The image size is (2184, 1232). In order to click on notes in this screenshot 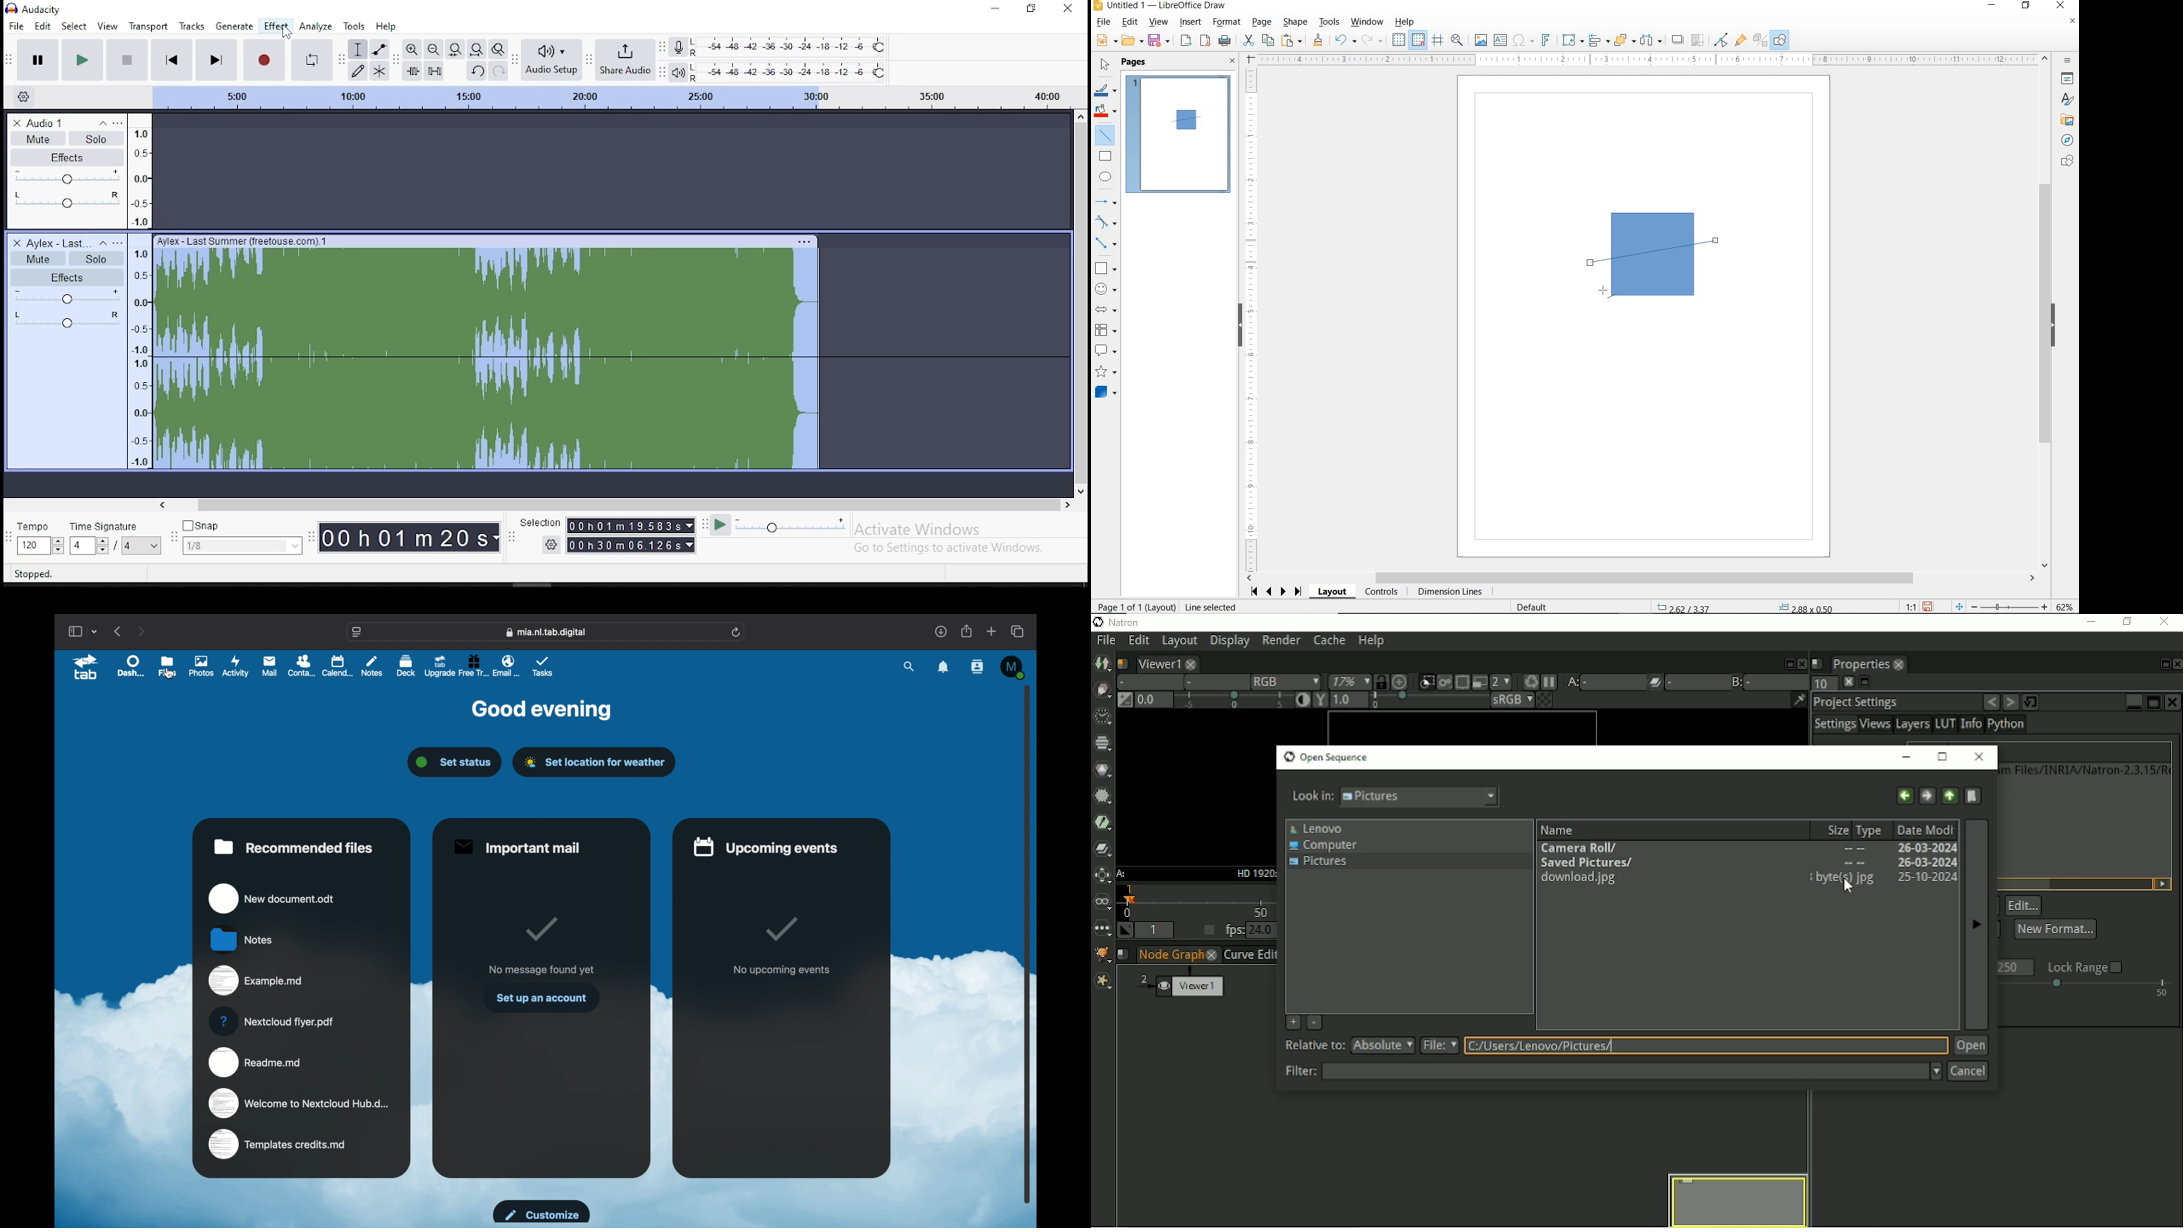, I will do `click(242, 938)`.